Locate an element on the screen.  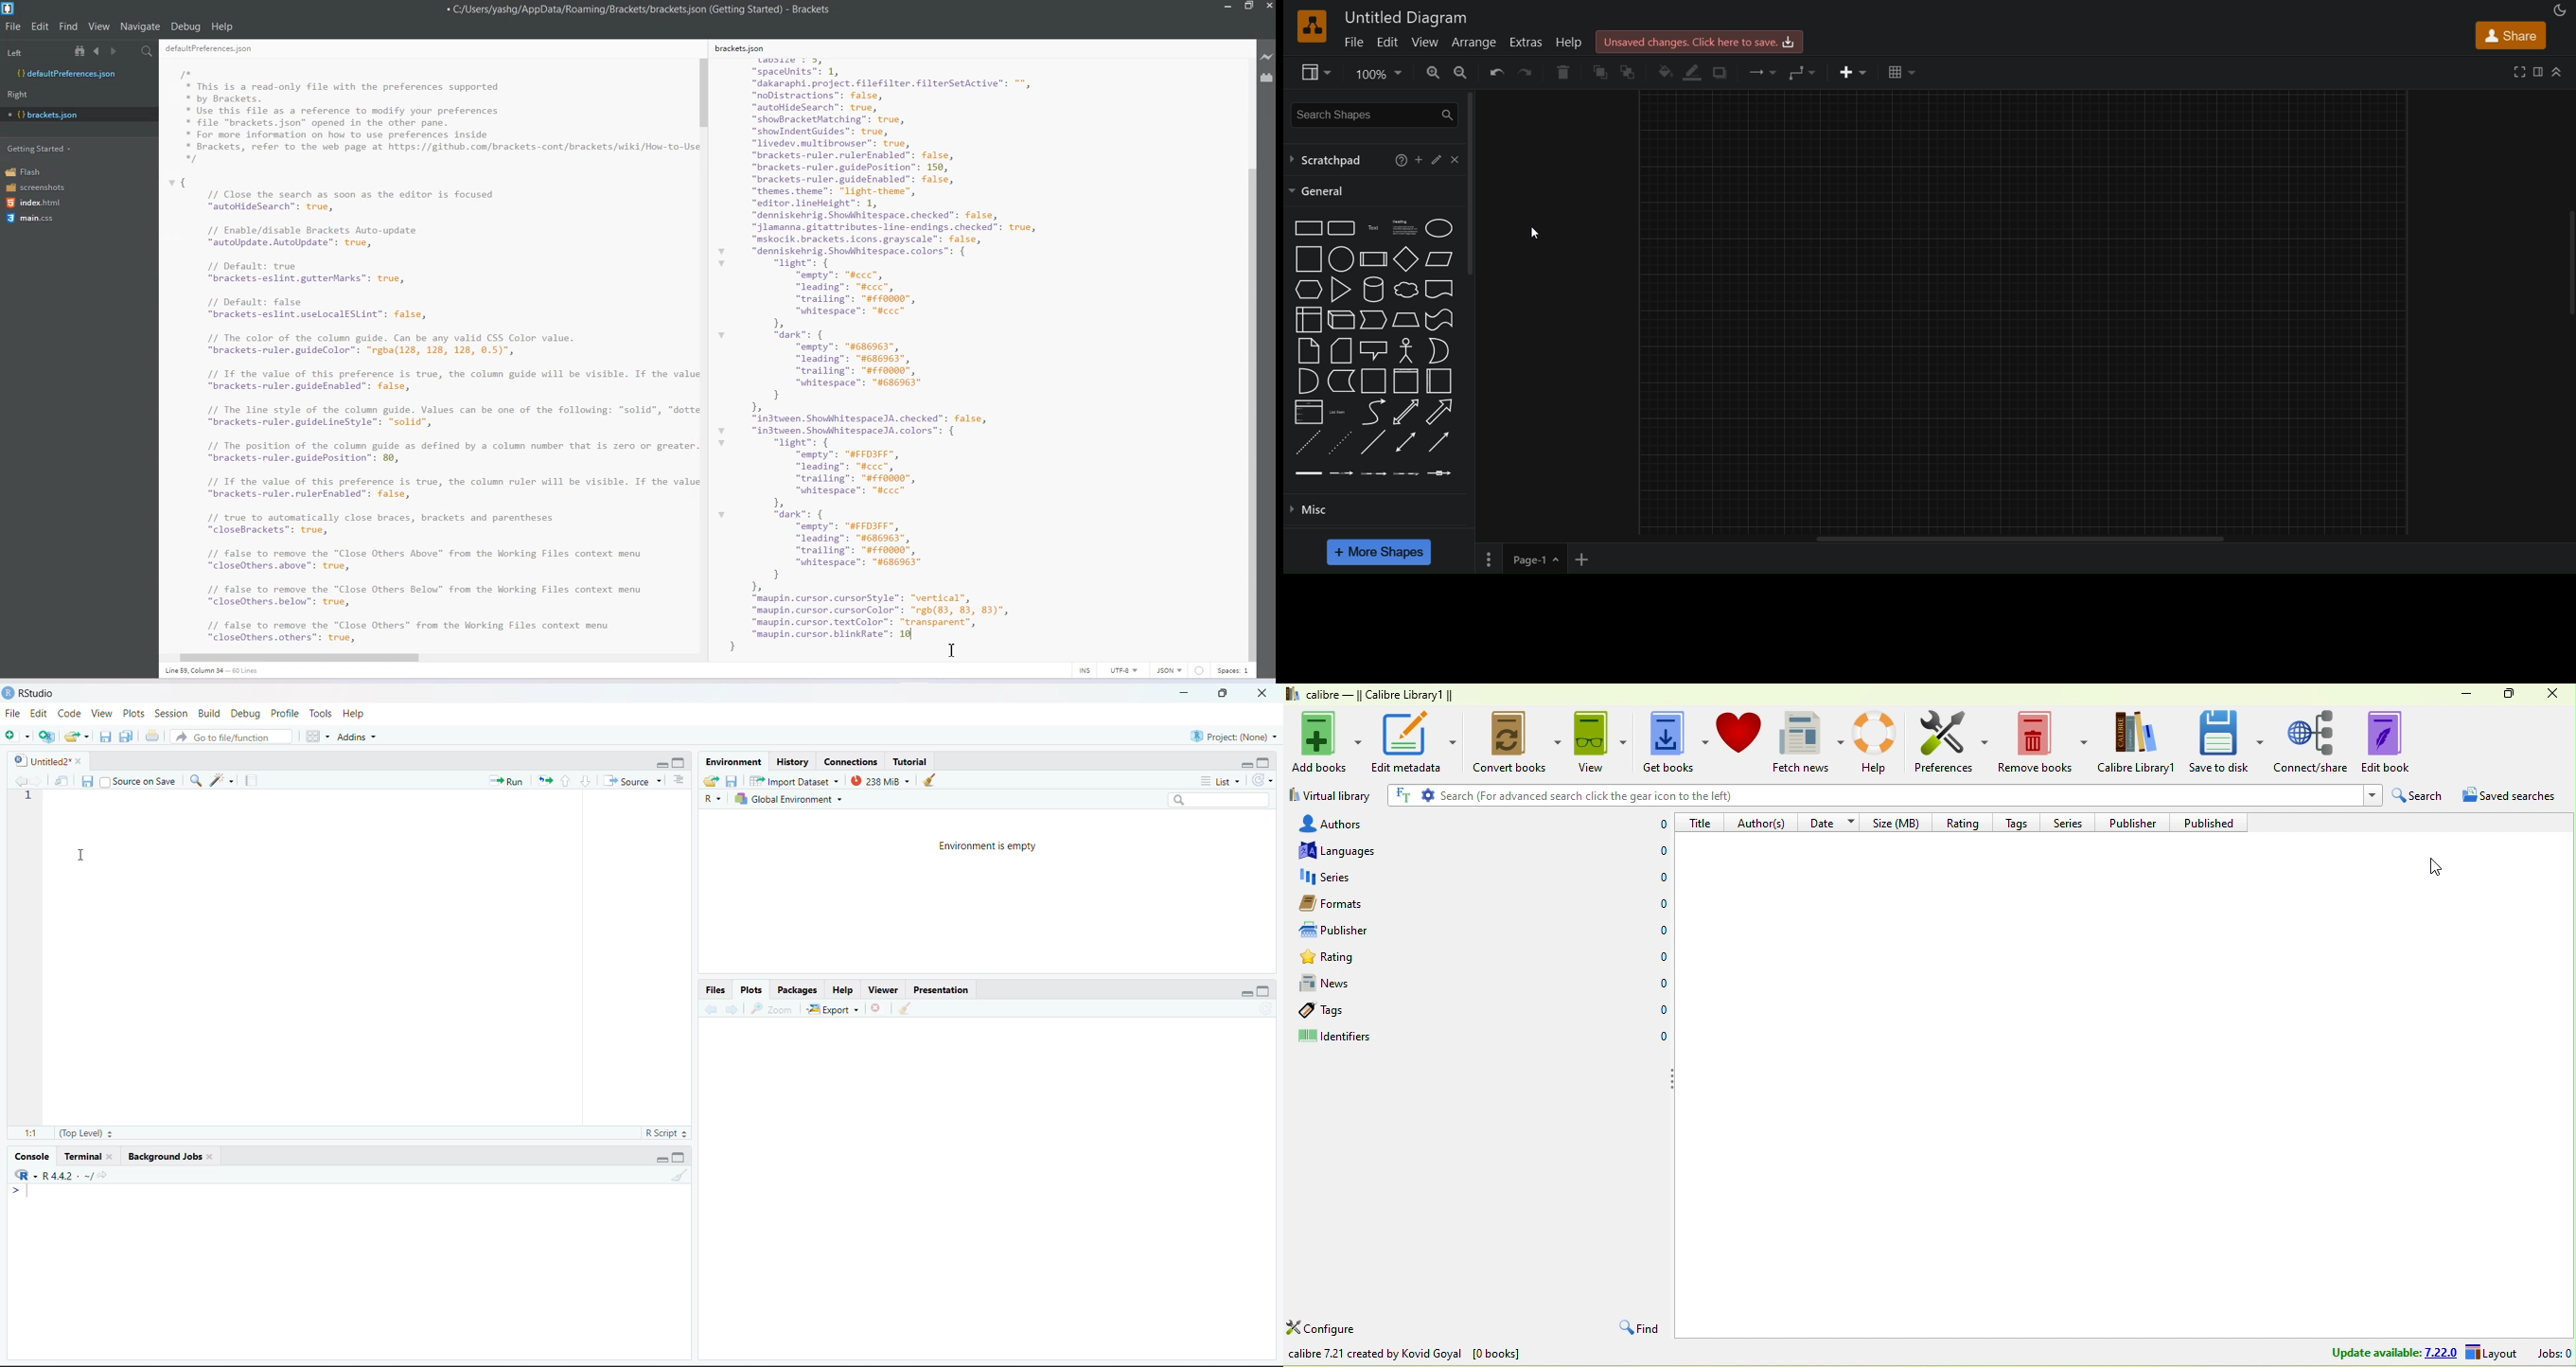
open in new window is located at coordinates (62, 780).